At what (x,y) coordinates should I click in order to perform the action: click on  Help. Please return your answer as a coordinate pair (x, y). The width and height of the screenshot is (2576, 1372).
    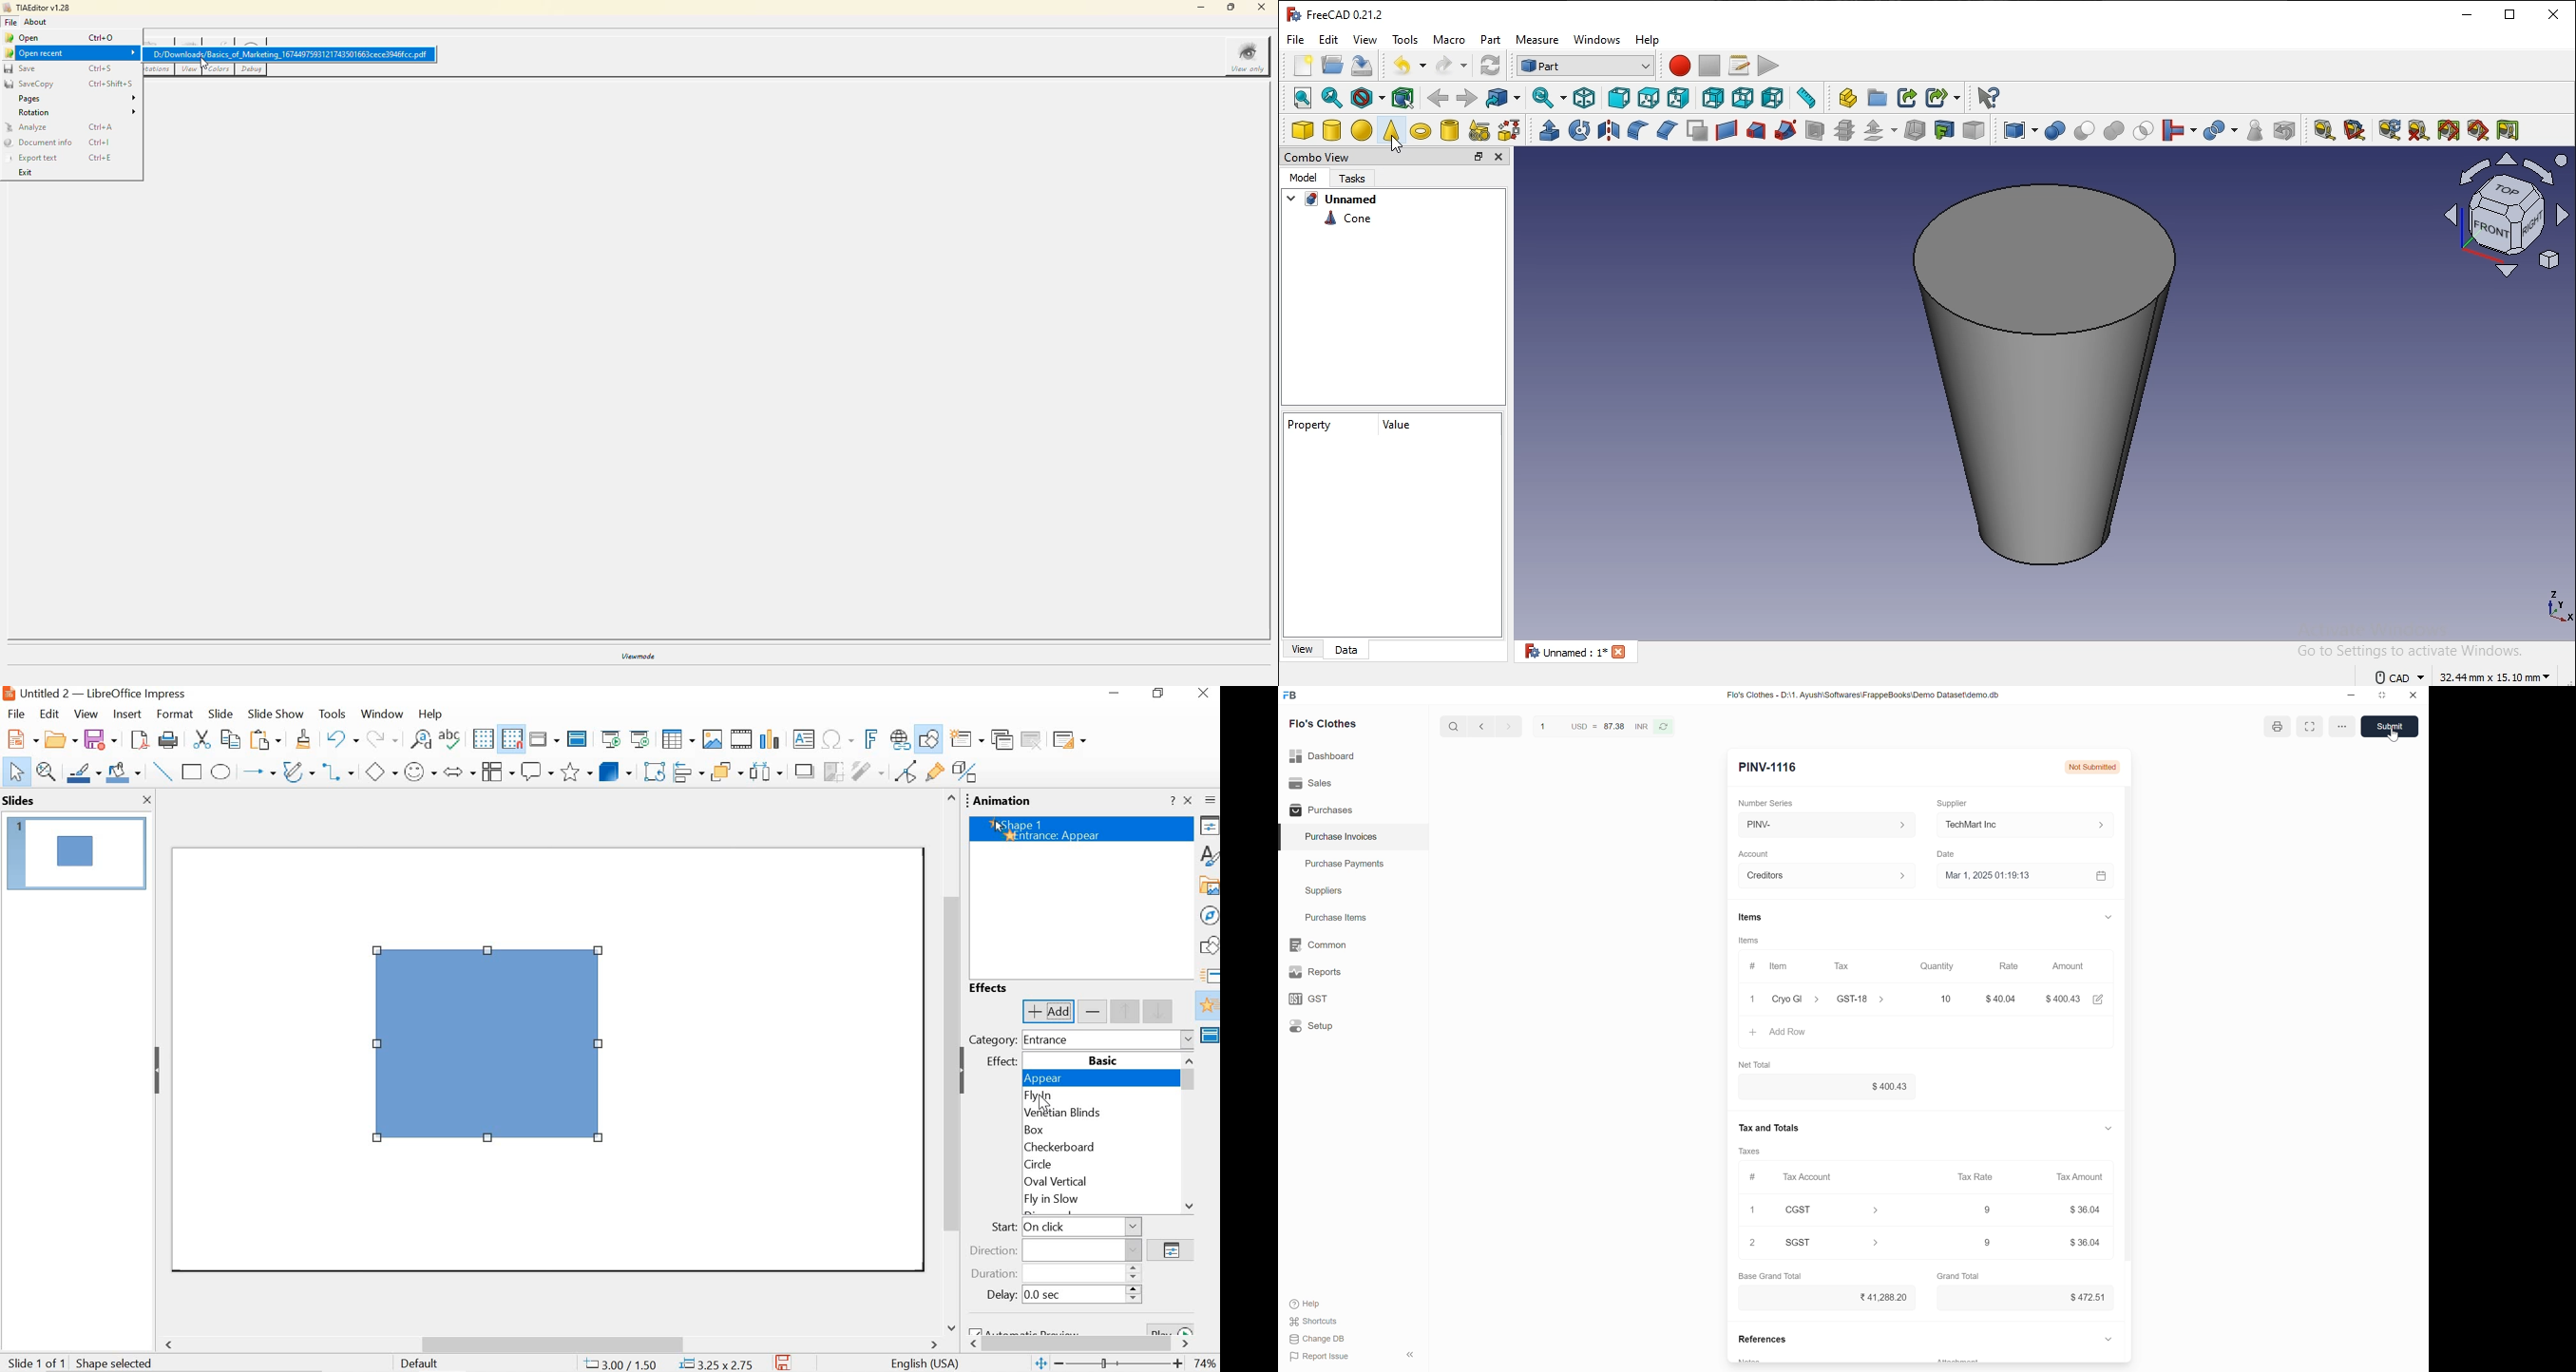
    Looking at the image, I should click on (1315, 1305).